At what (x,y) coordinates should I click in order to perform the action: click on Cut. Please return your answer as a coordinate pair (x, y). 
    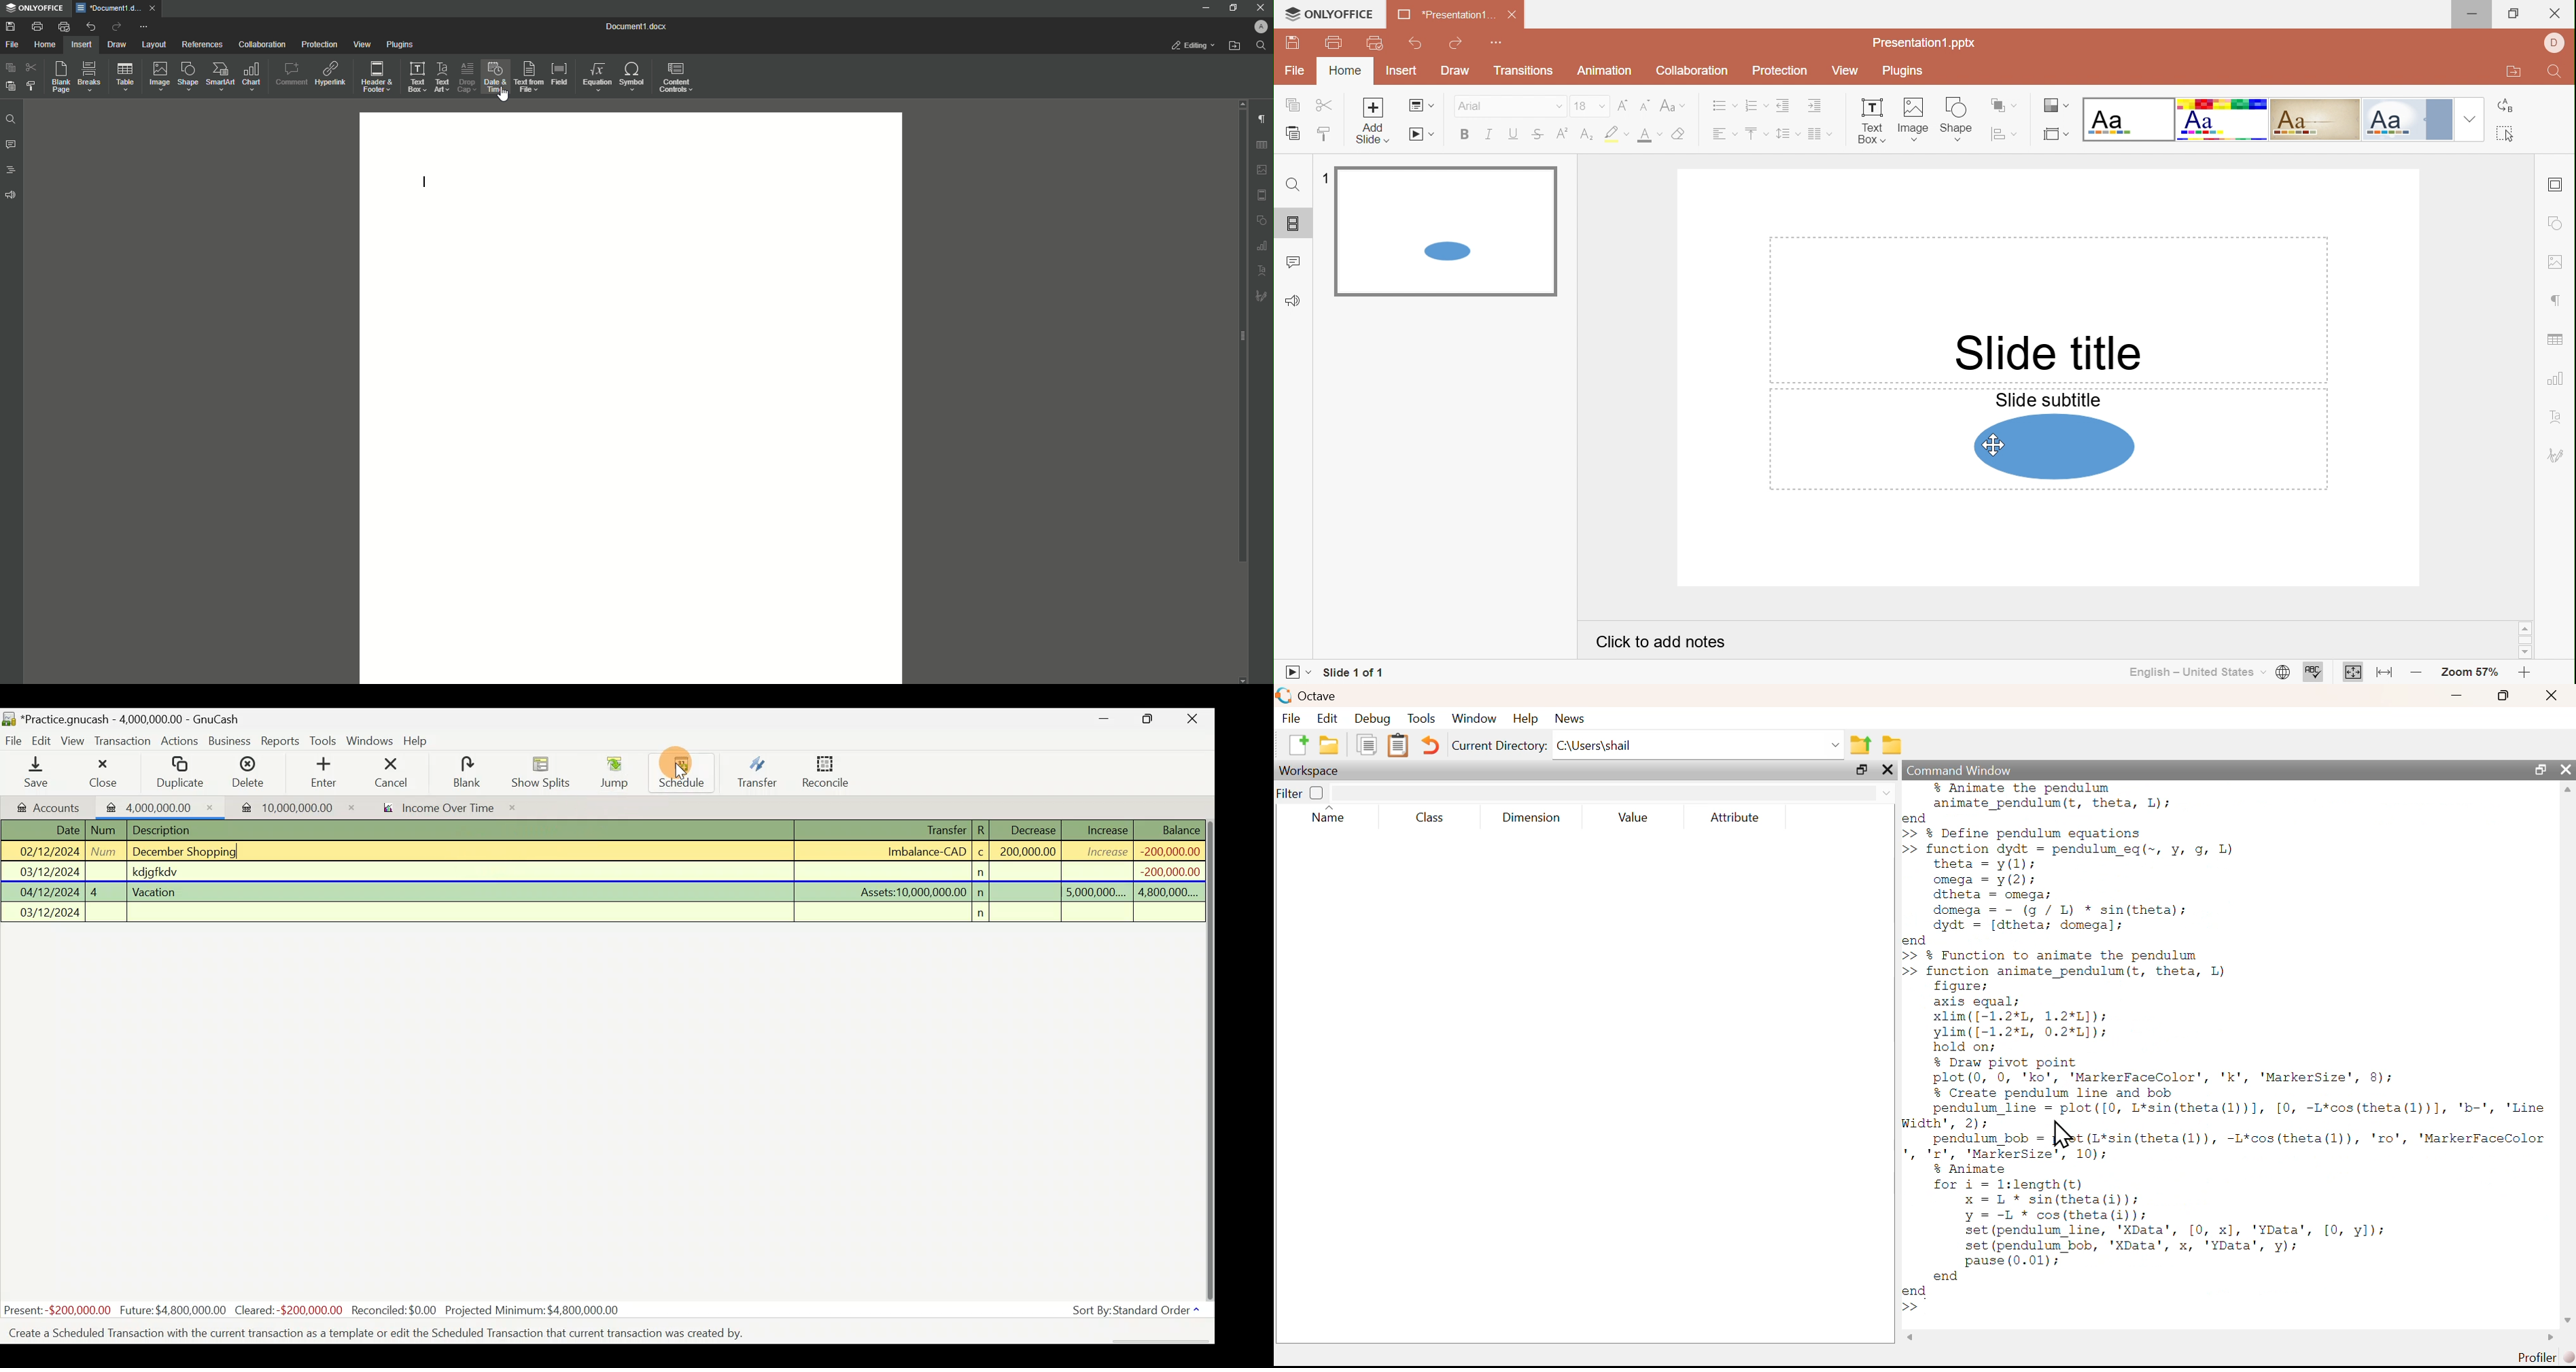
    Looking at the image, I should click on (31, 67).